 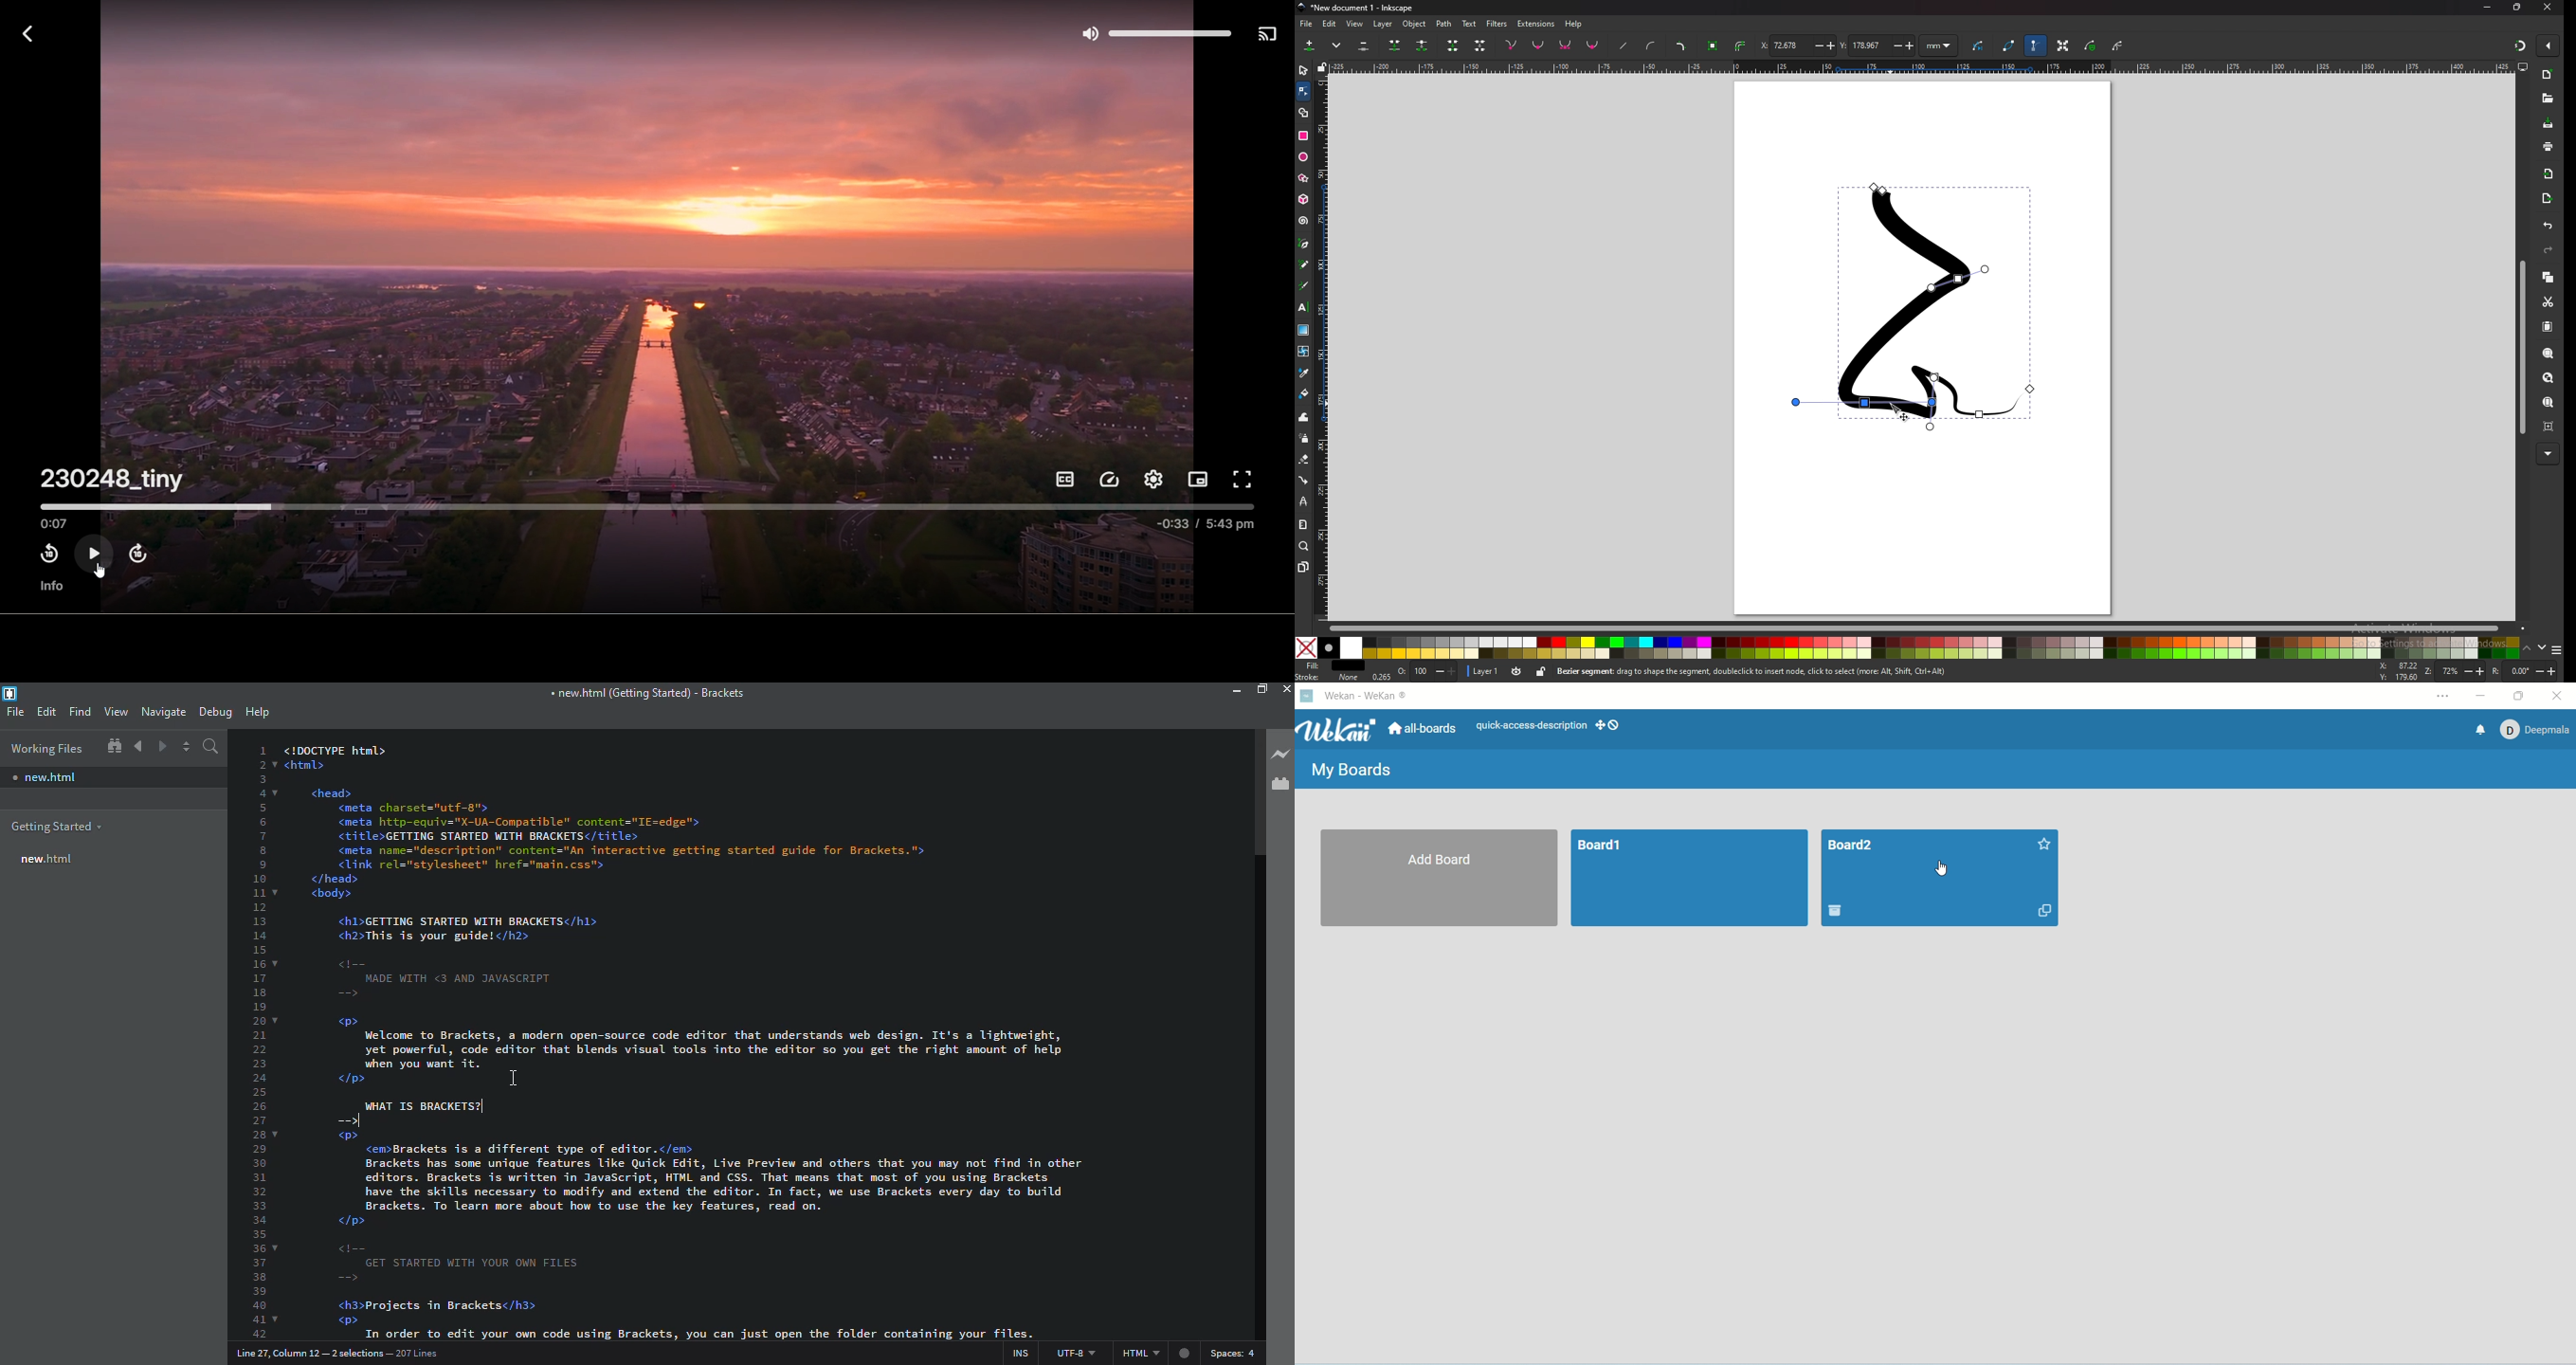 What do you see at coordinates (1940, 46) in the screenshot?
I see `units` at bounding box center [1940, 46].